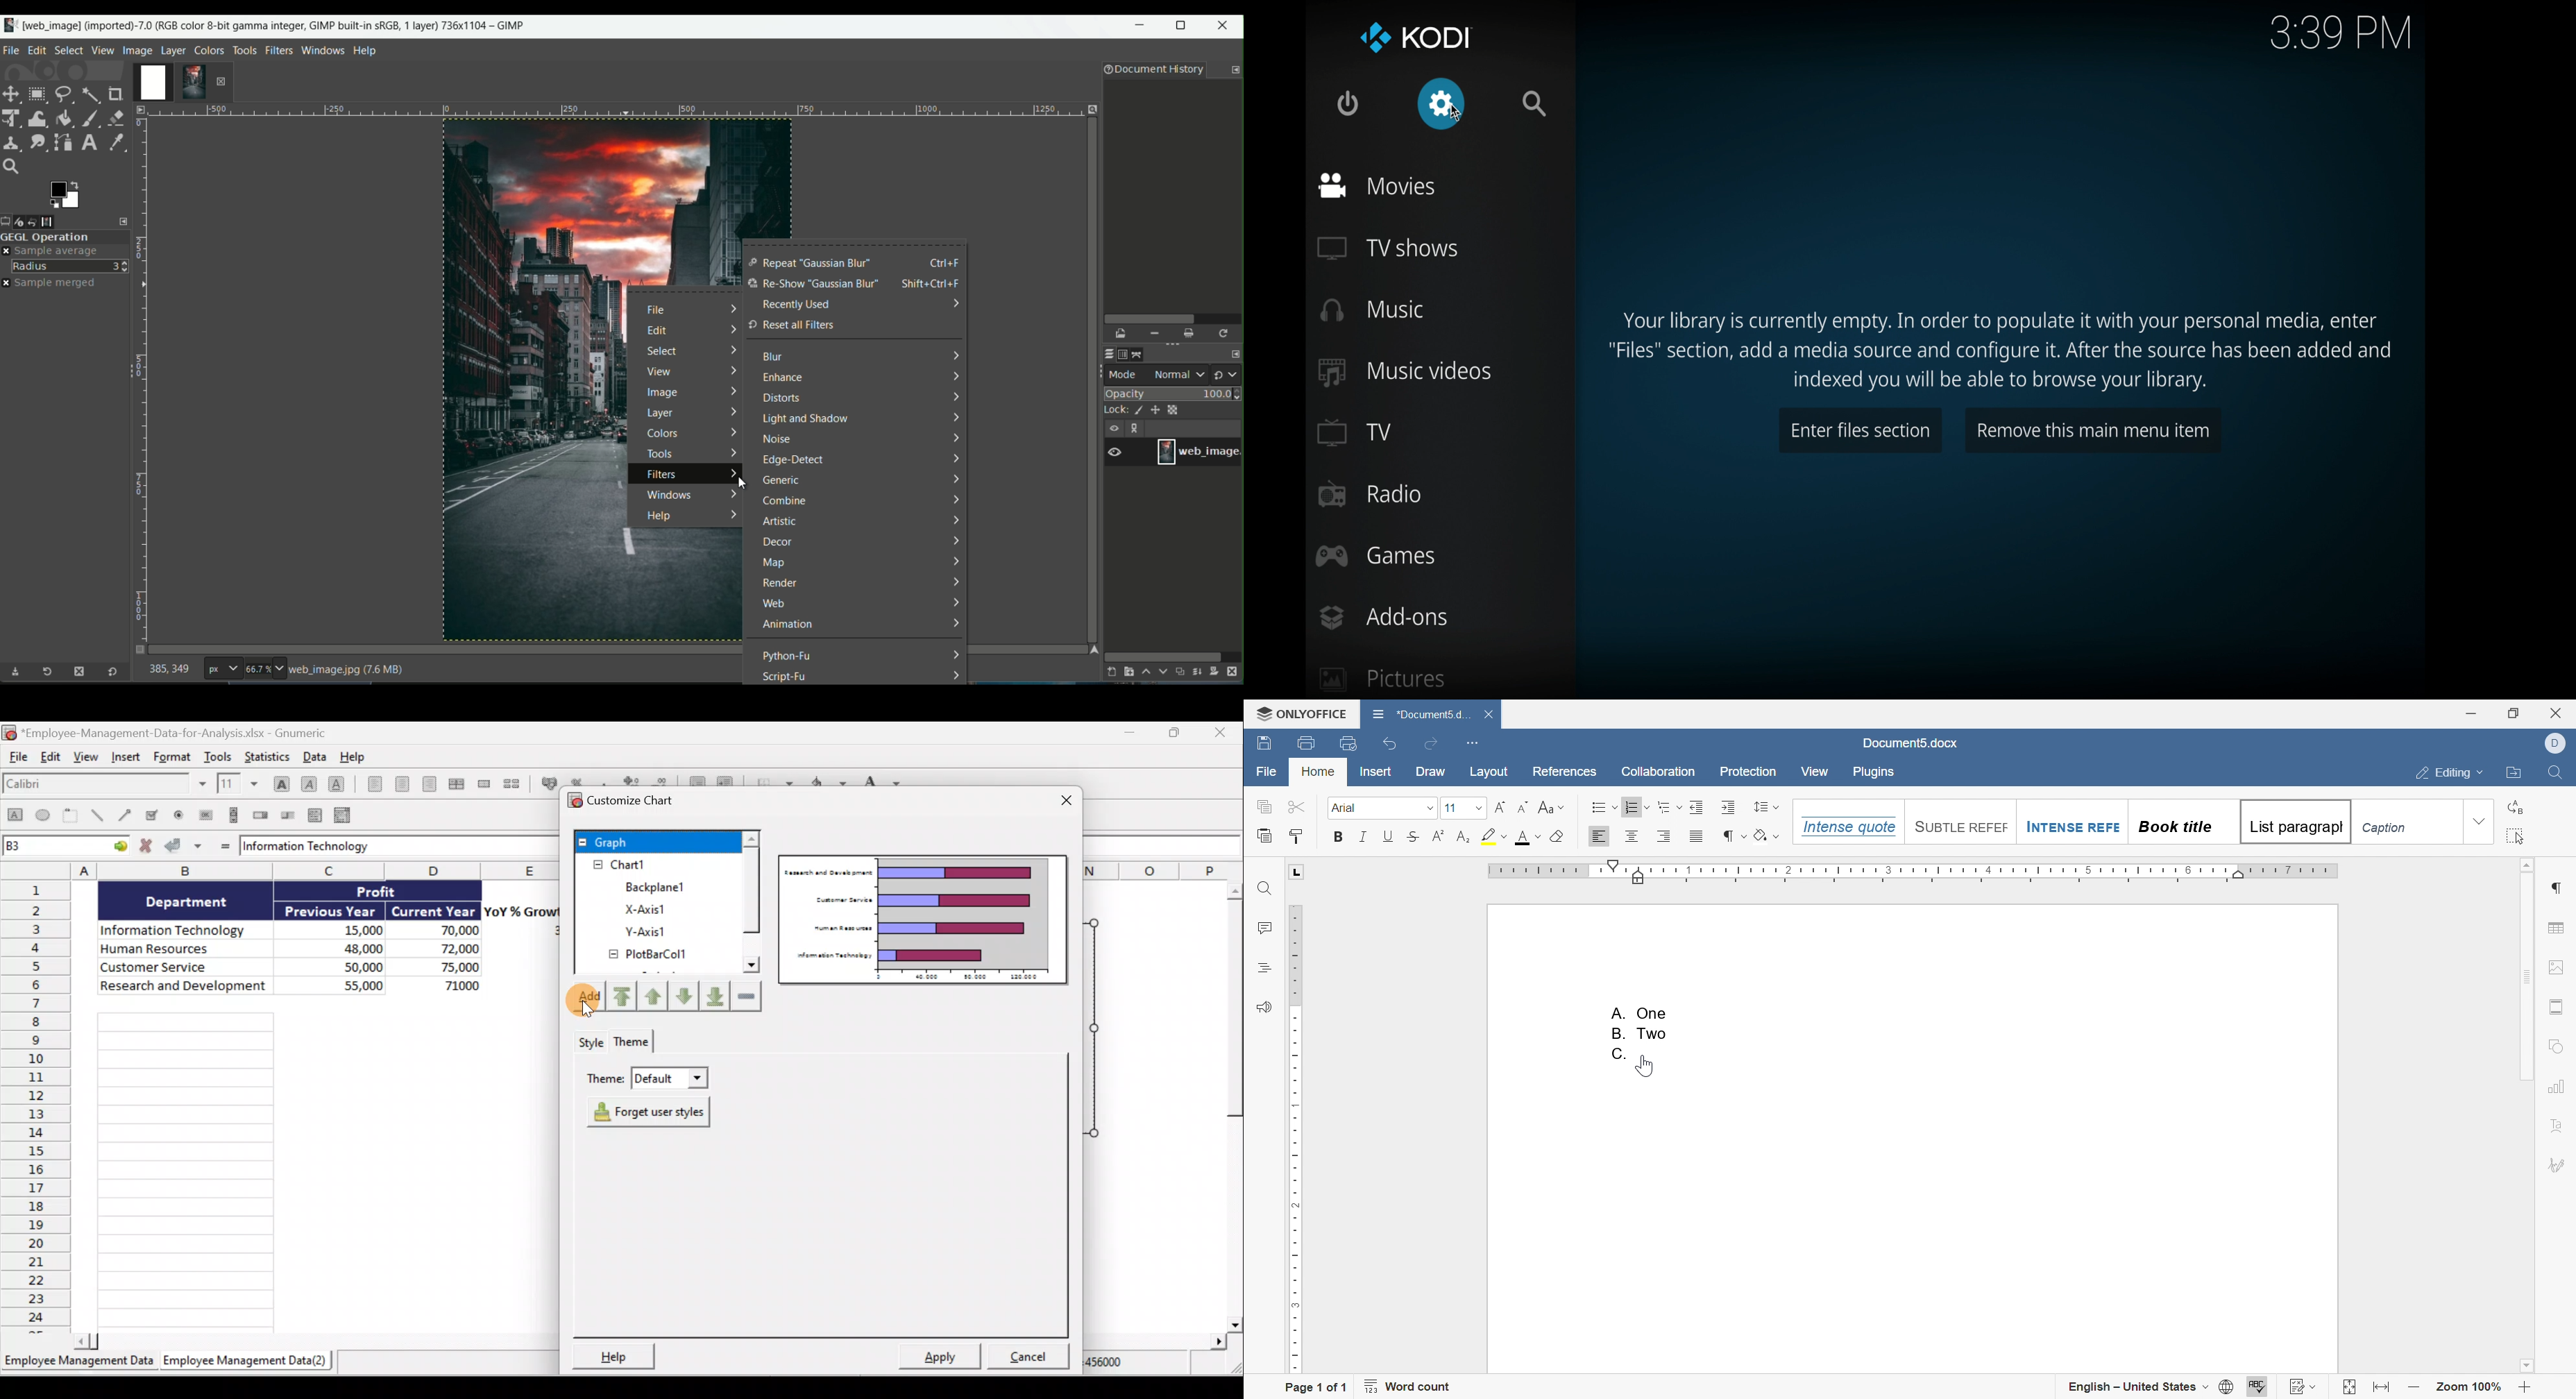 Image resolution: width=2576 pixels, height=1400 pixels. I want to click on Align right, so click(429, 784).